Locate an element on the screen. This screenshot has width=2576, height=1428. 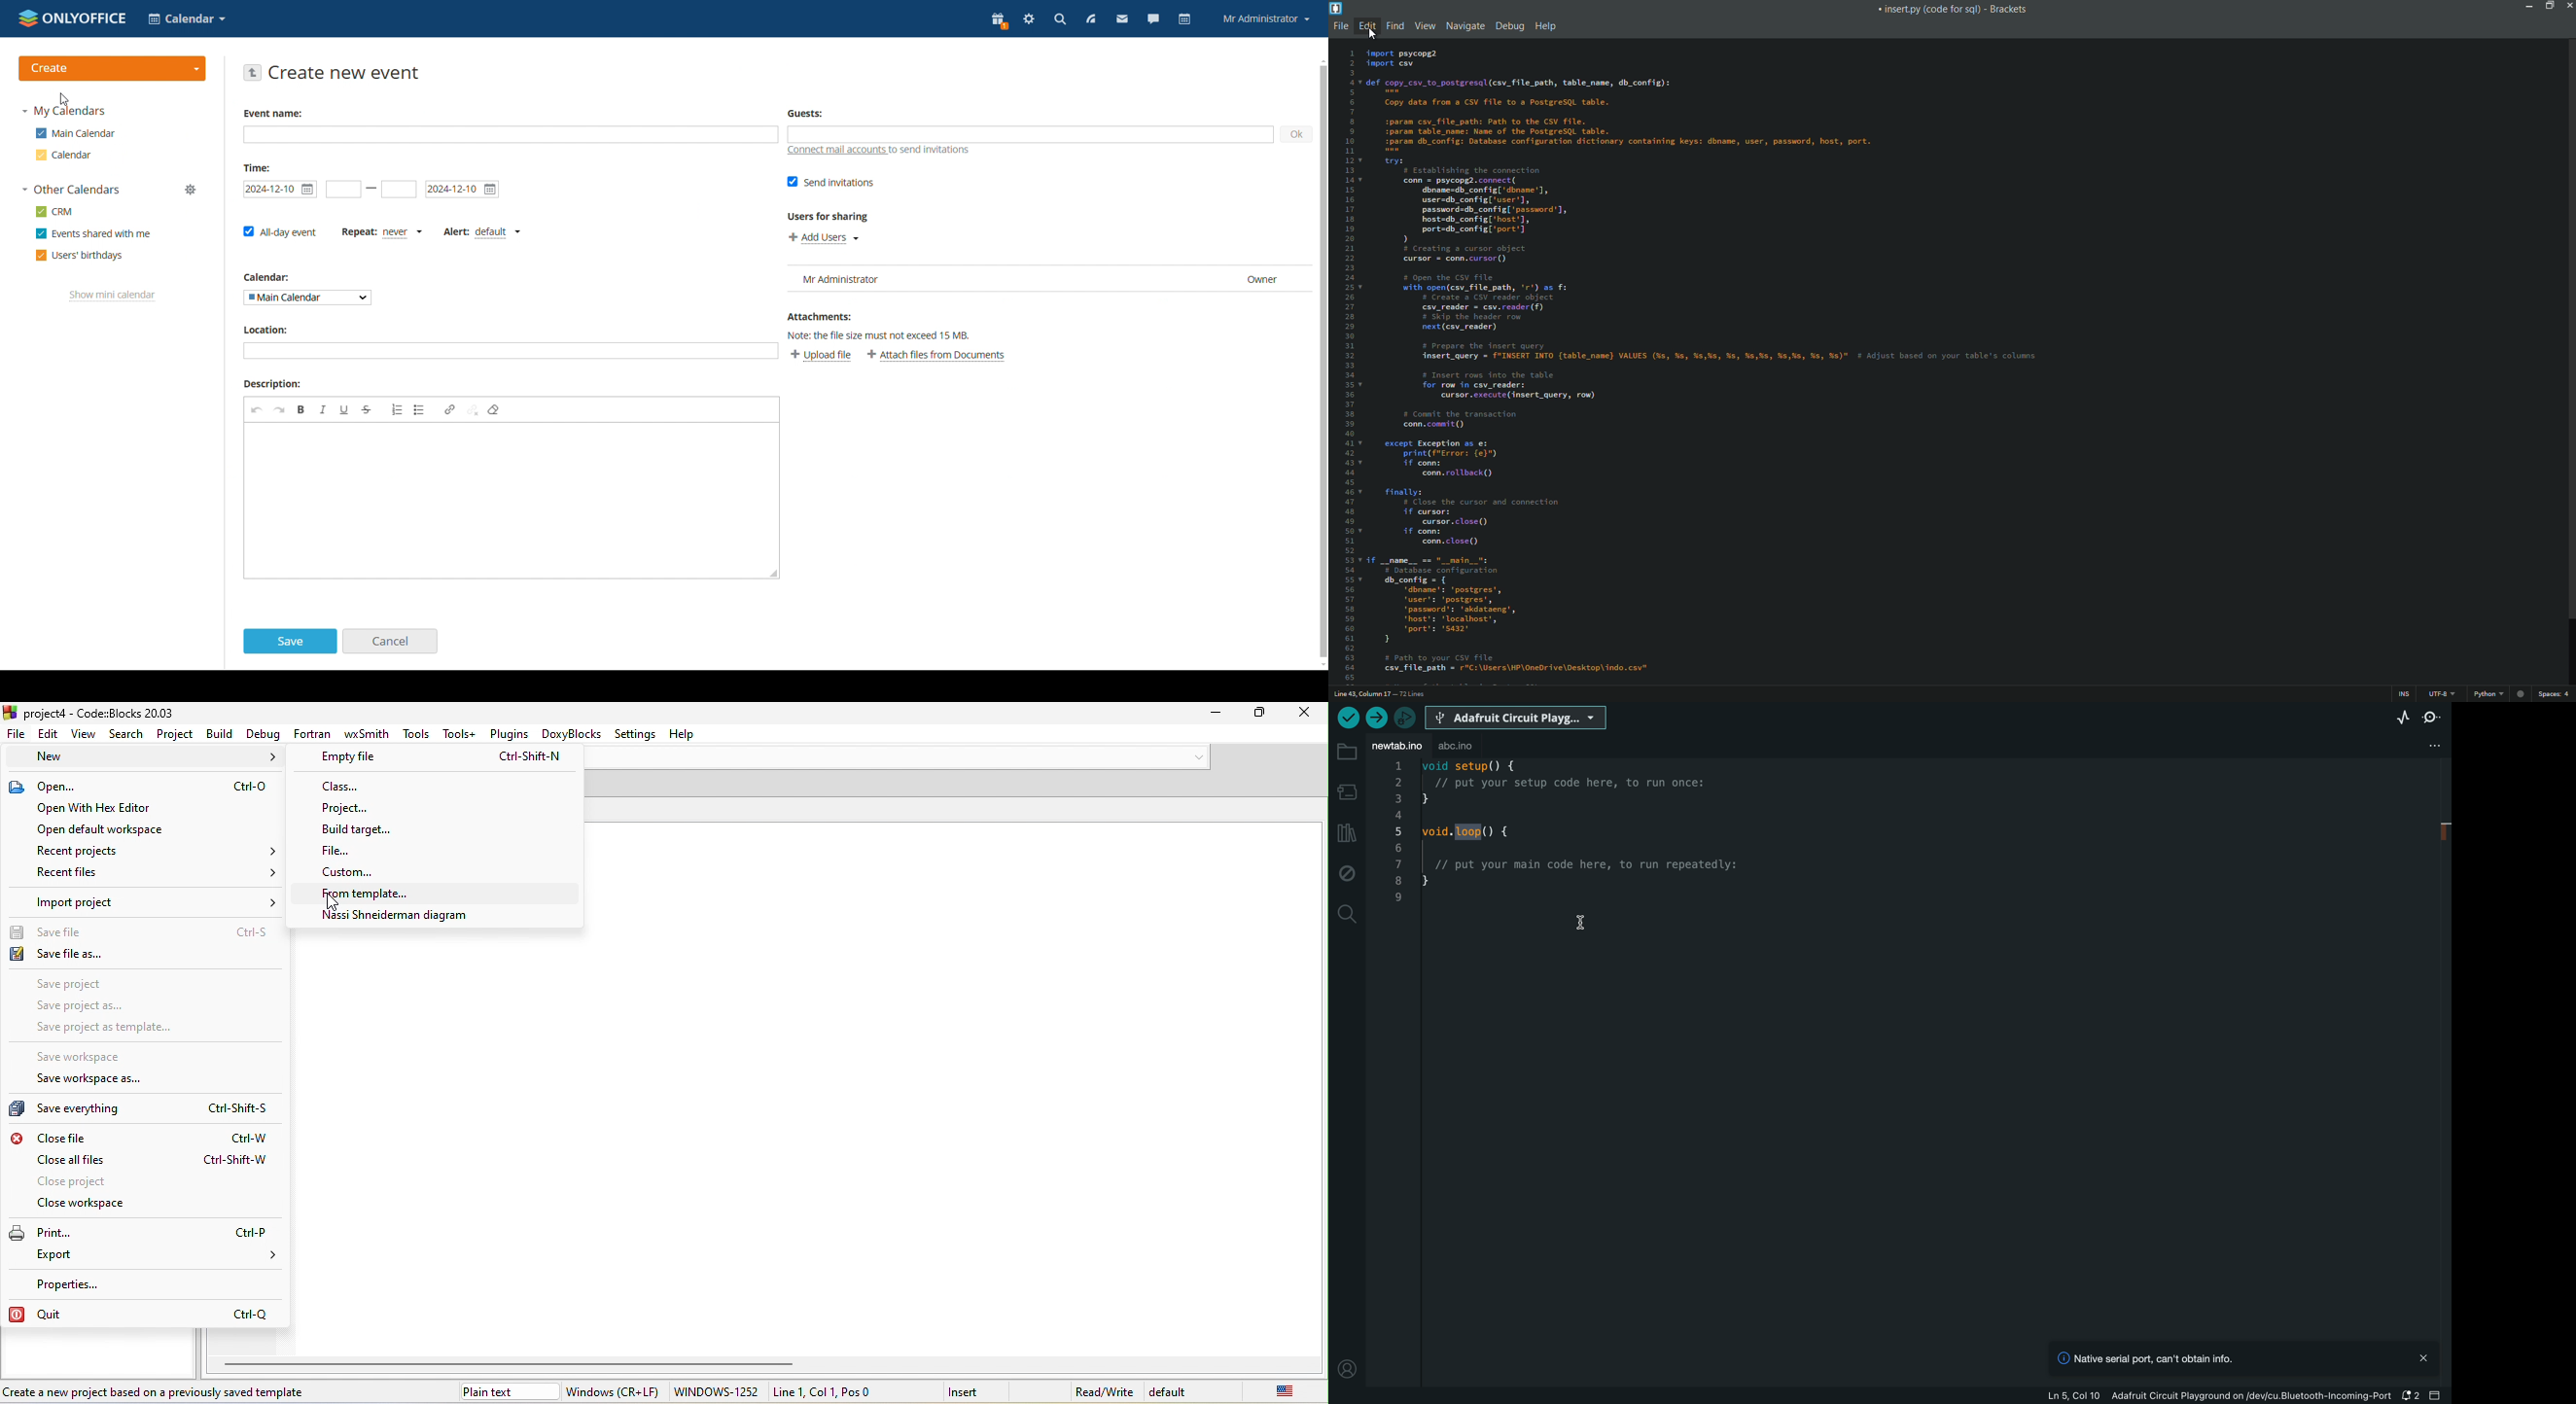
scroll up is located at coordinates (1320, 59).